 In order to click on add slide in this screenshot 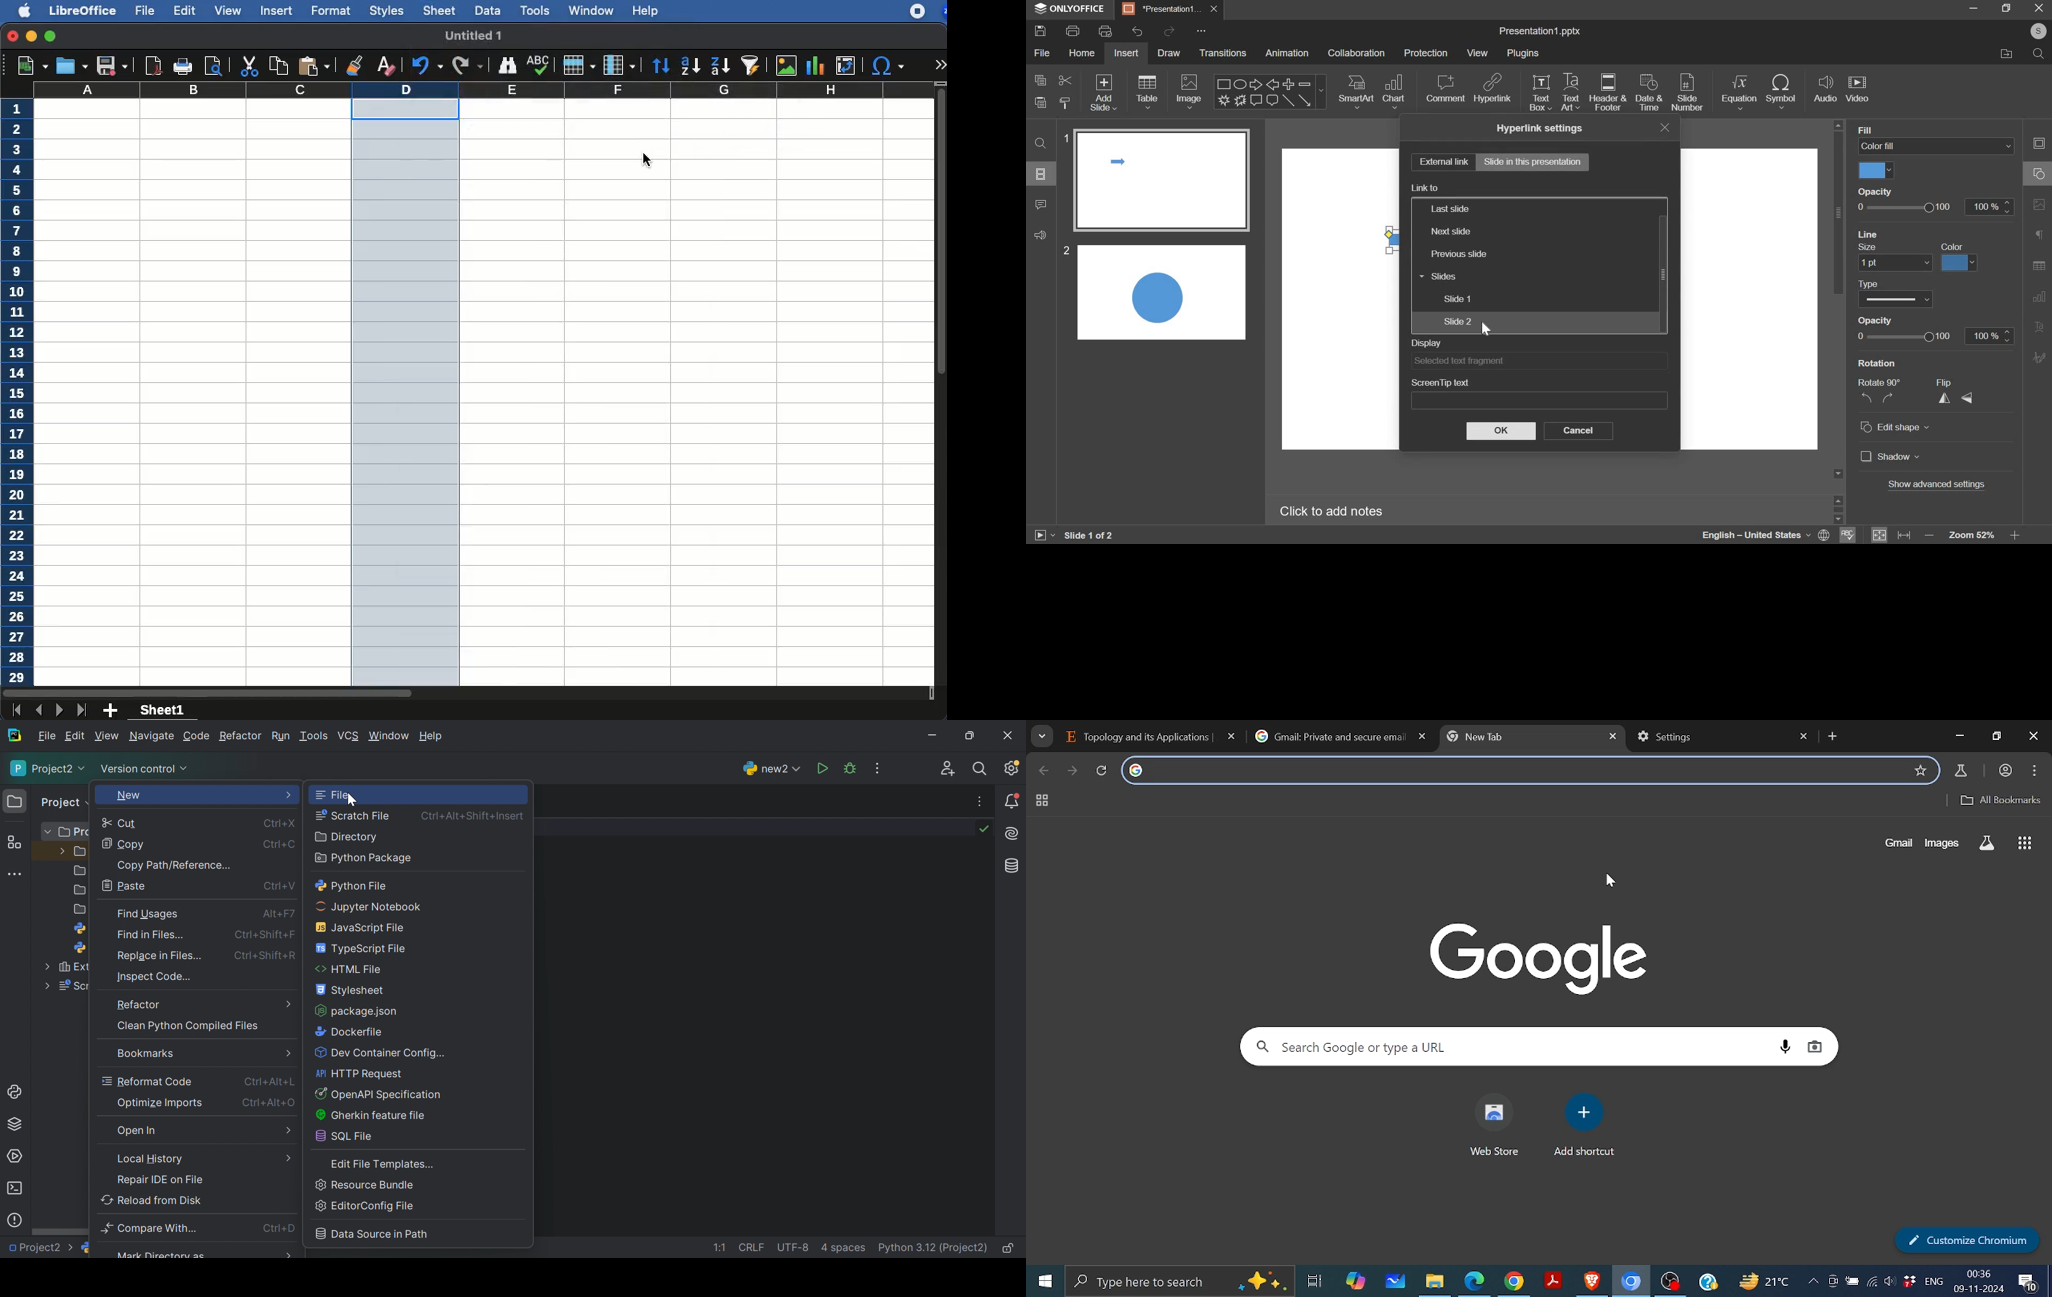, I will do `click(1104, 92)`.